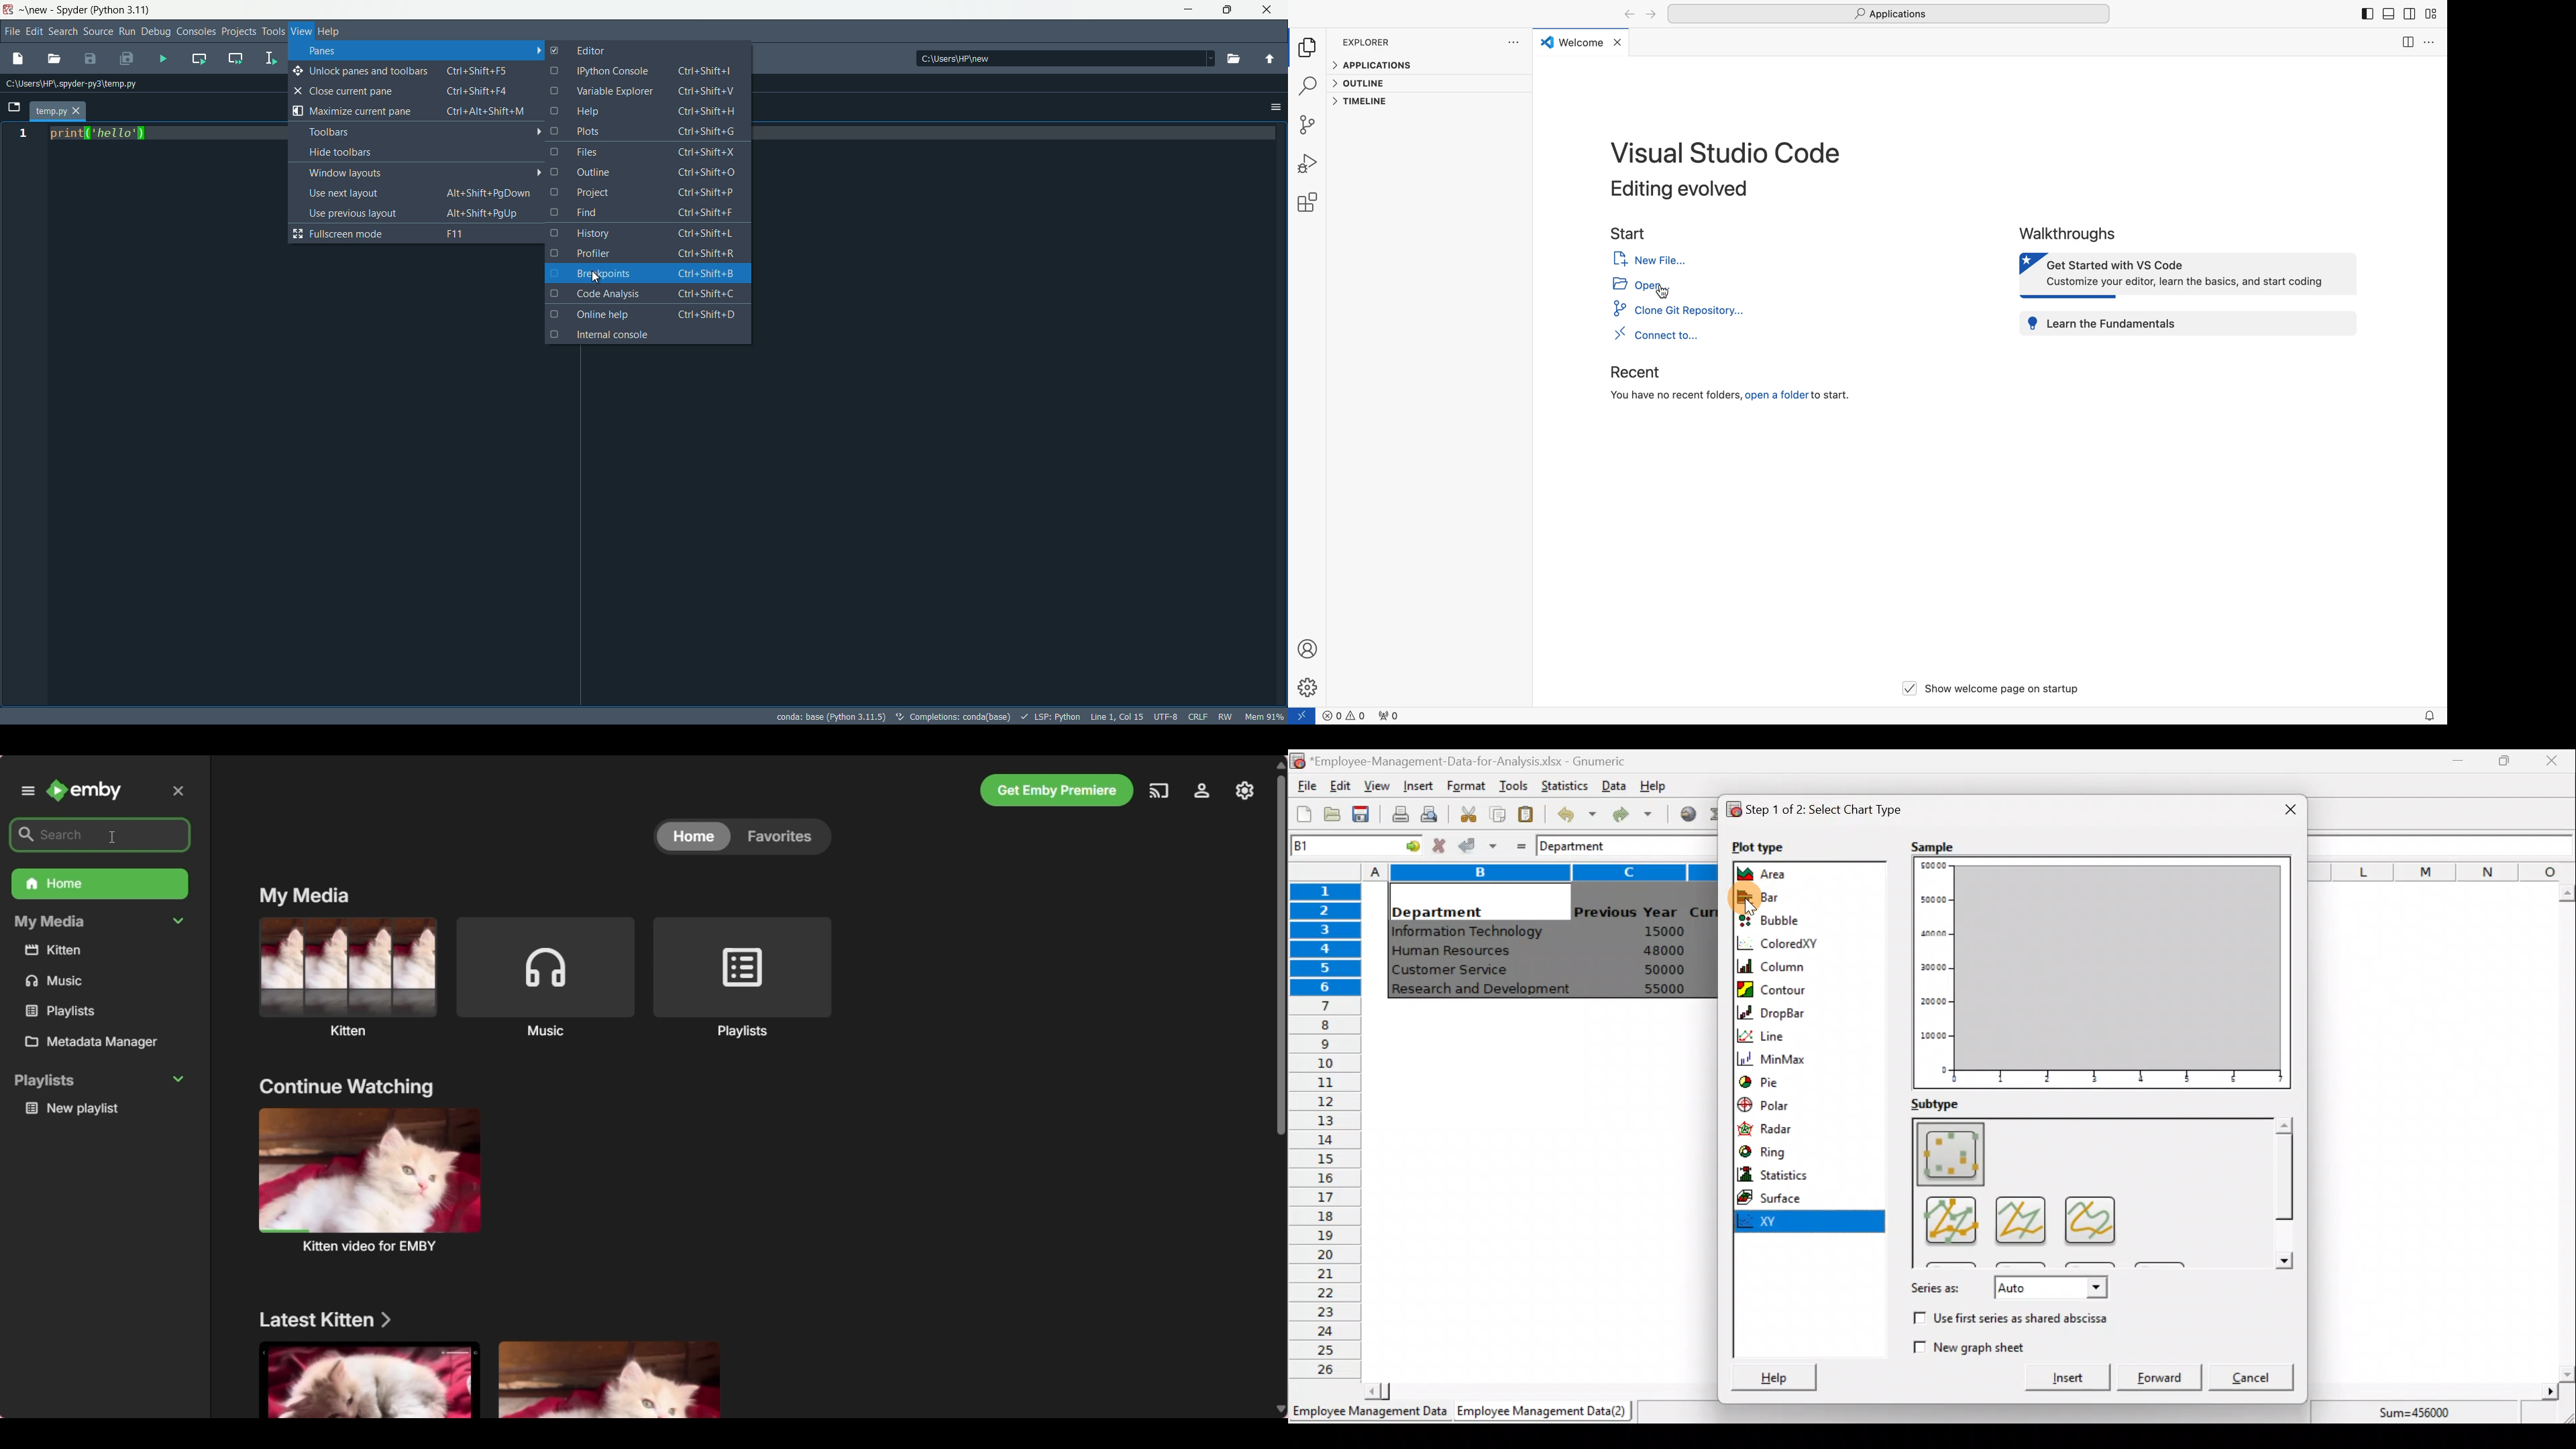 The height and width of the screenshot is (1456, 2576). I want to click on line number 1, so click(21, 134).